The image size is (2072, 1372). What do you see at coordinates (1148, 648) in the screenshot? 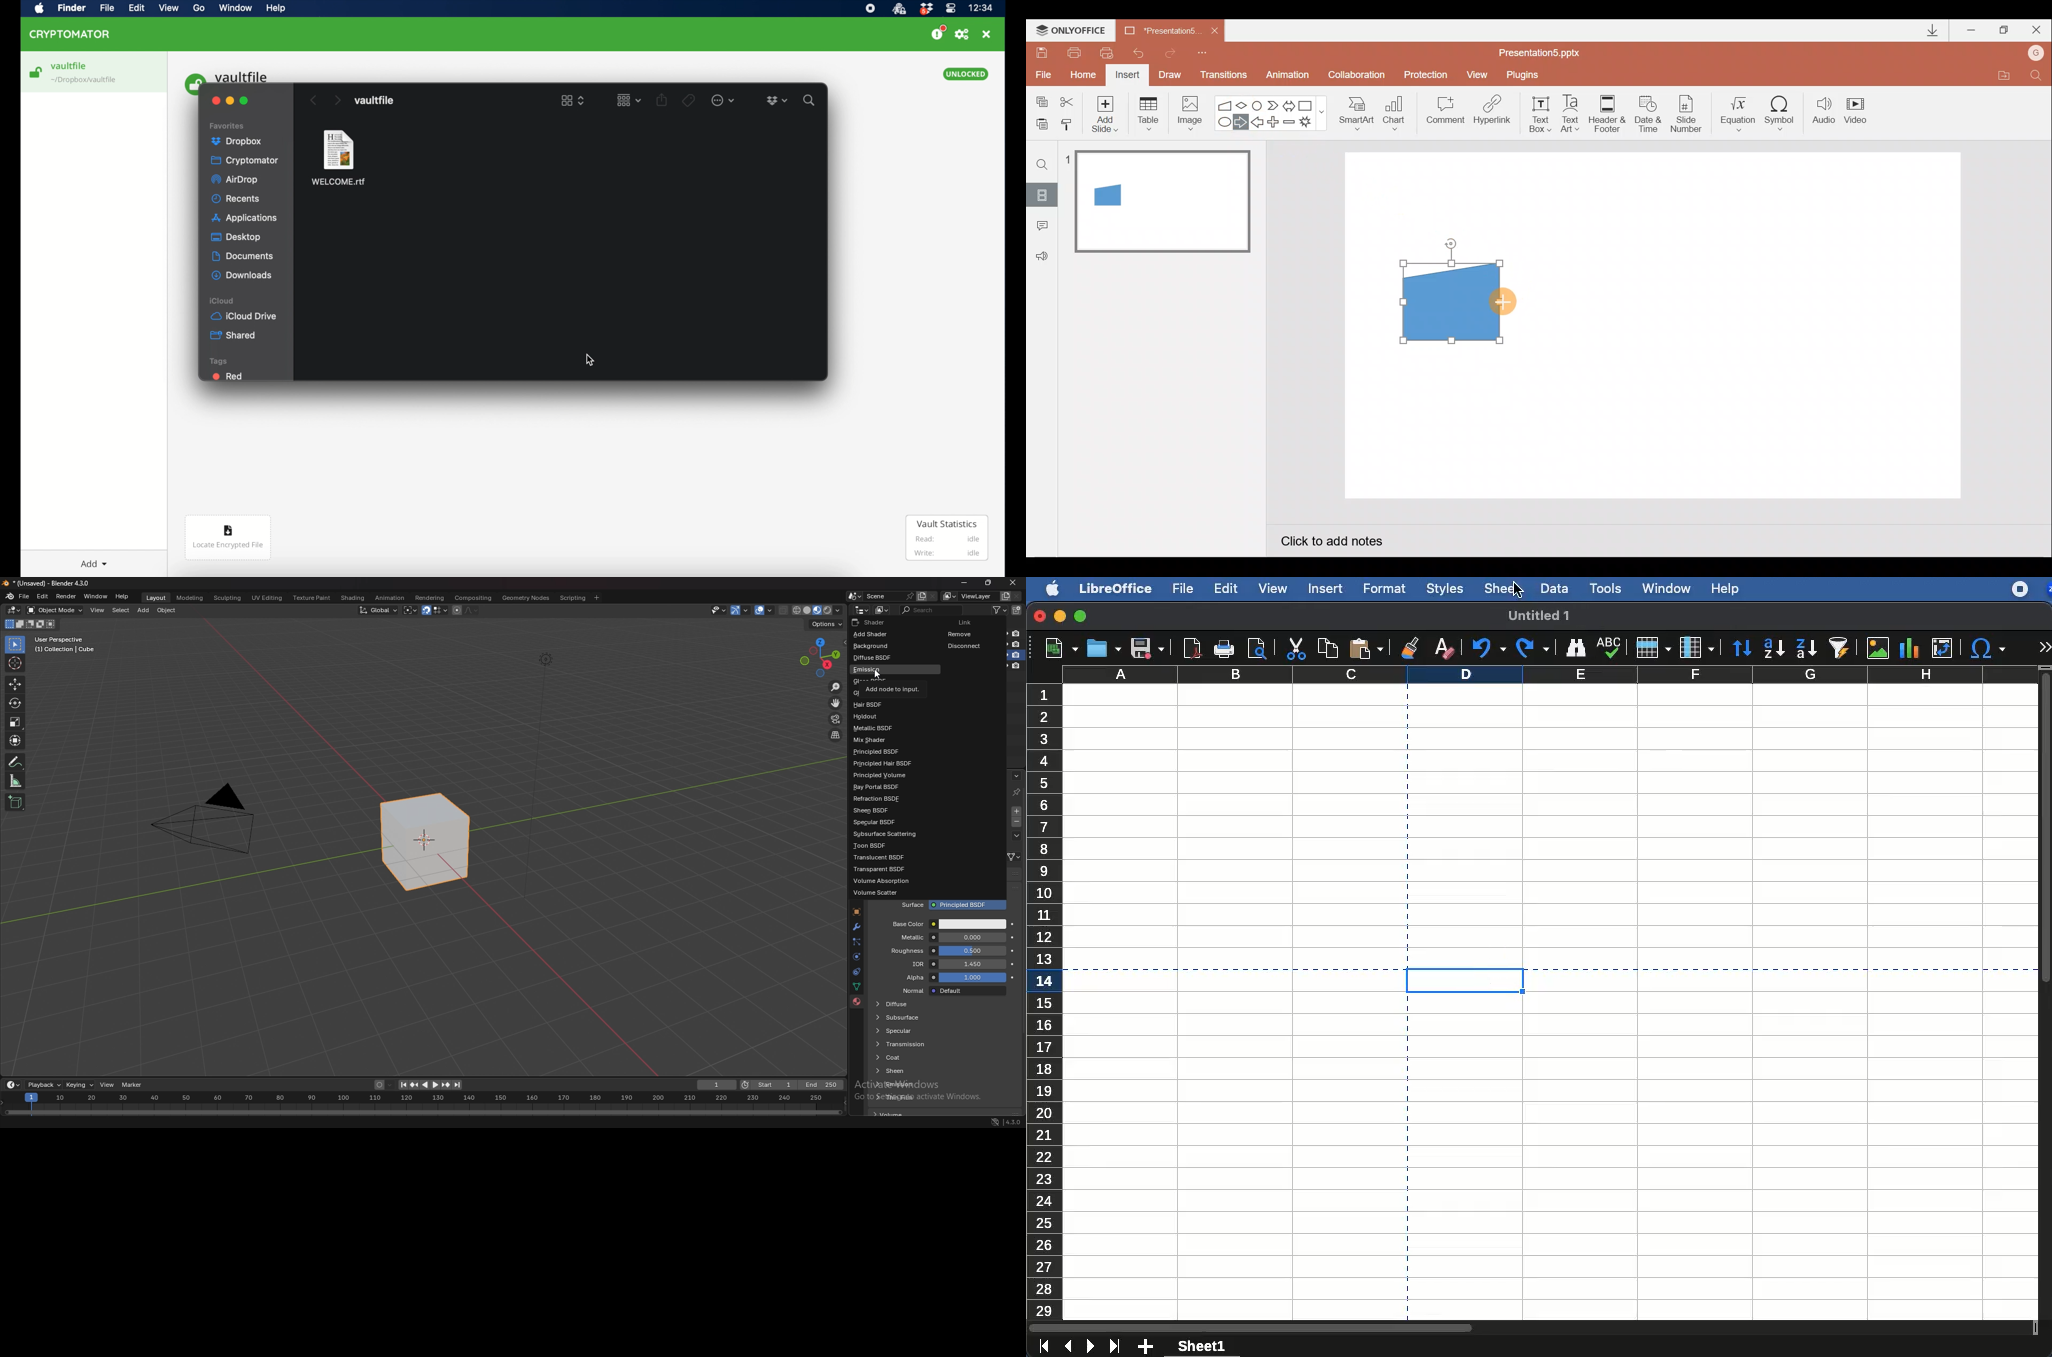
I see `save` at bounding box center [1148, 648].